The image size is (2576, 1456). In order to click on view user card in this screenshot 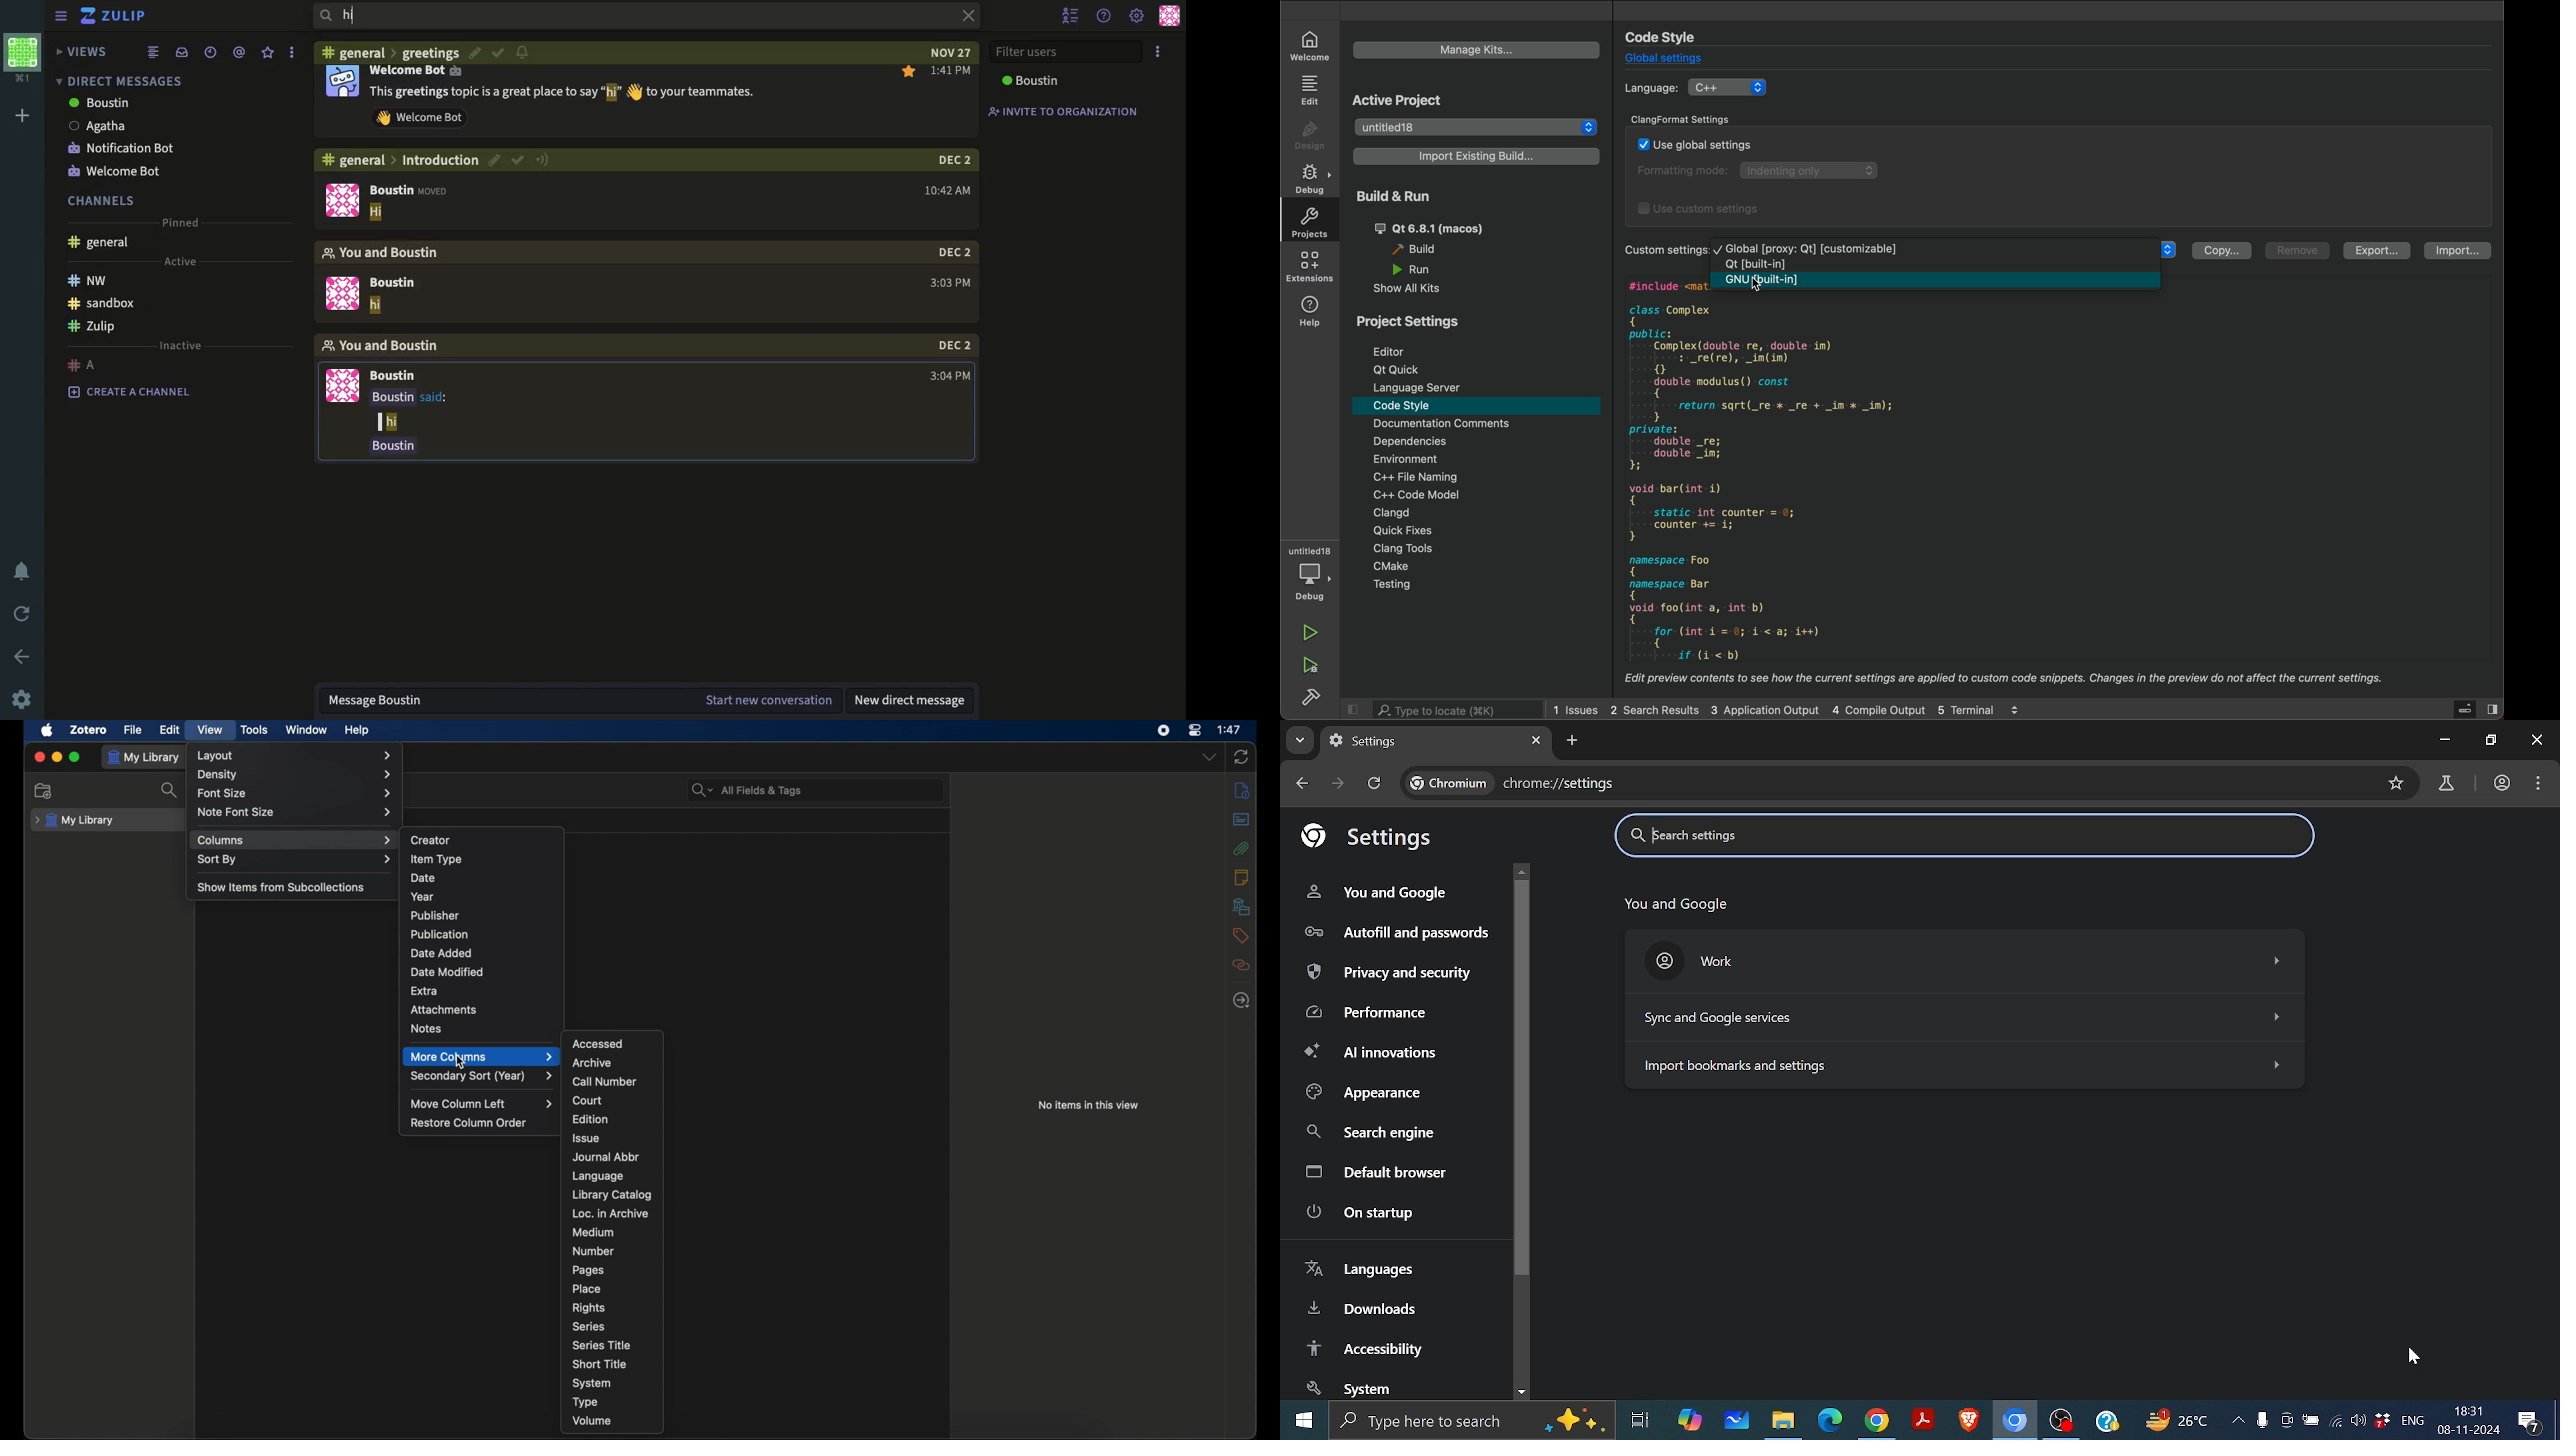, I will do `click(345, 388)`.